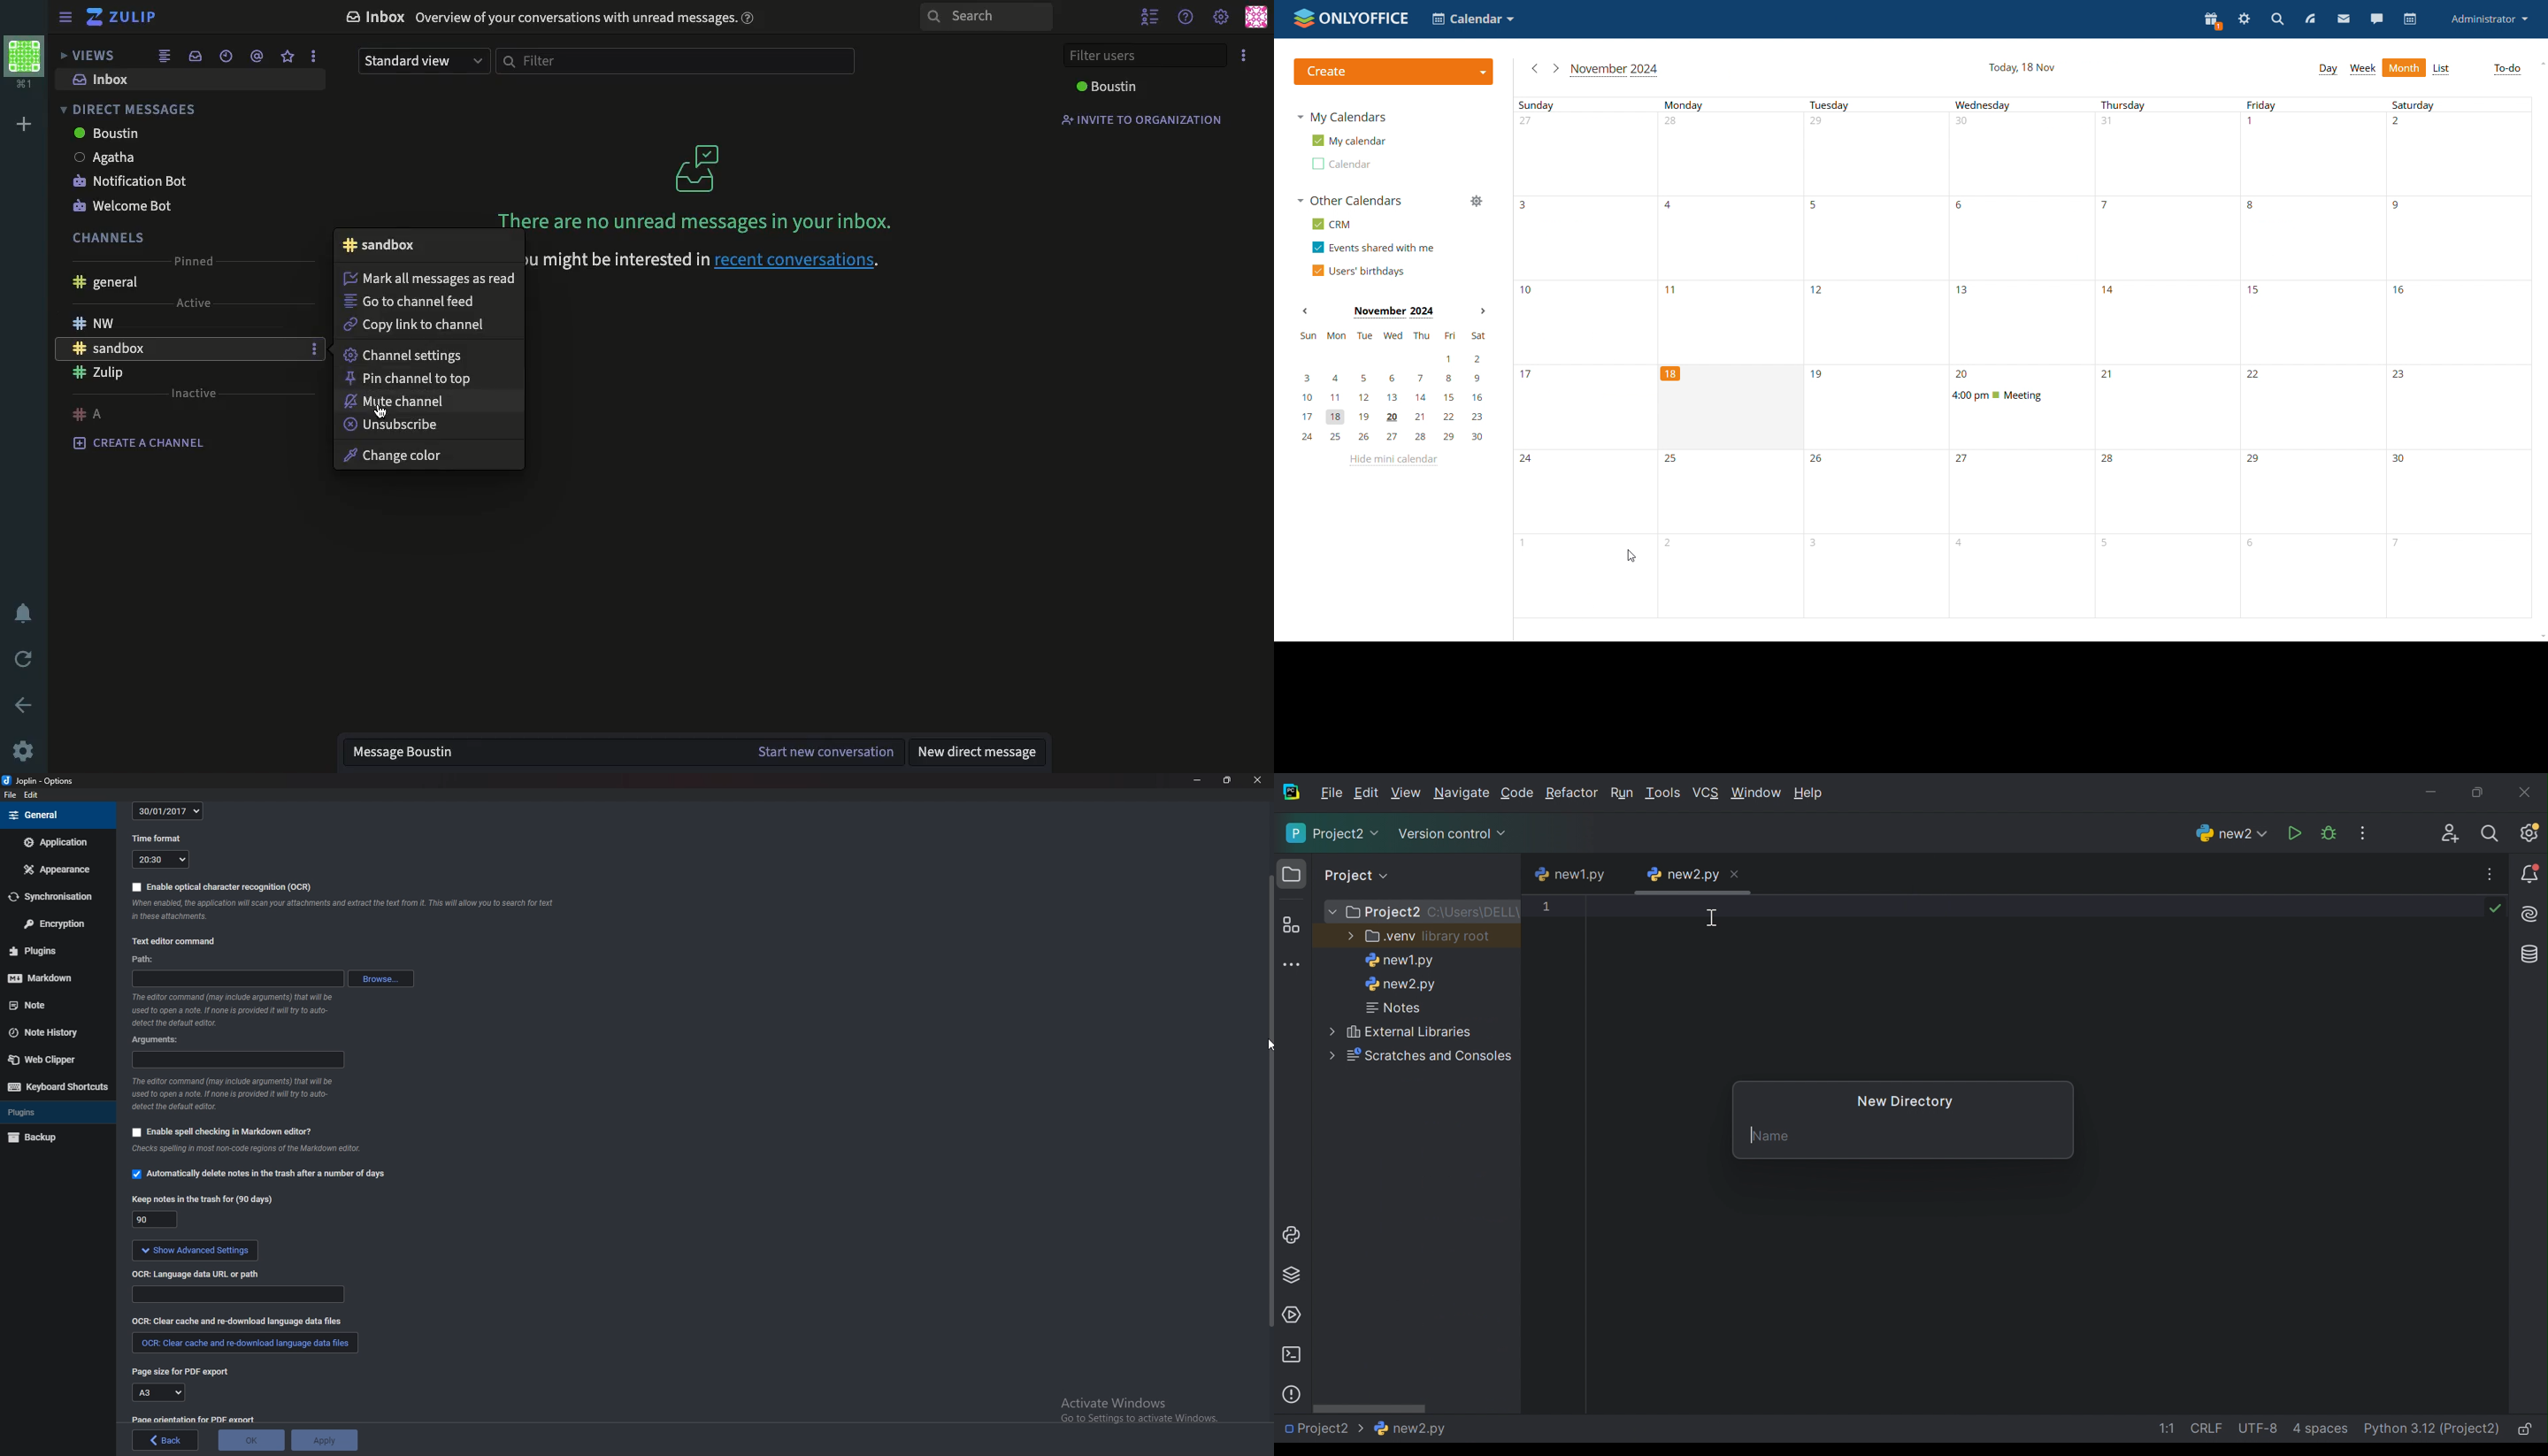 The height and width of the screenshot is (1456, 2548). I want to click on options, so click(314, 349).